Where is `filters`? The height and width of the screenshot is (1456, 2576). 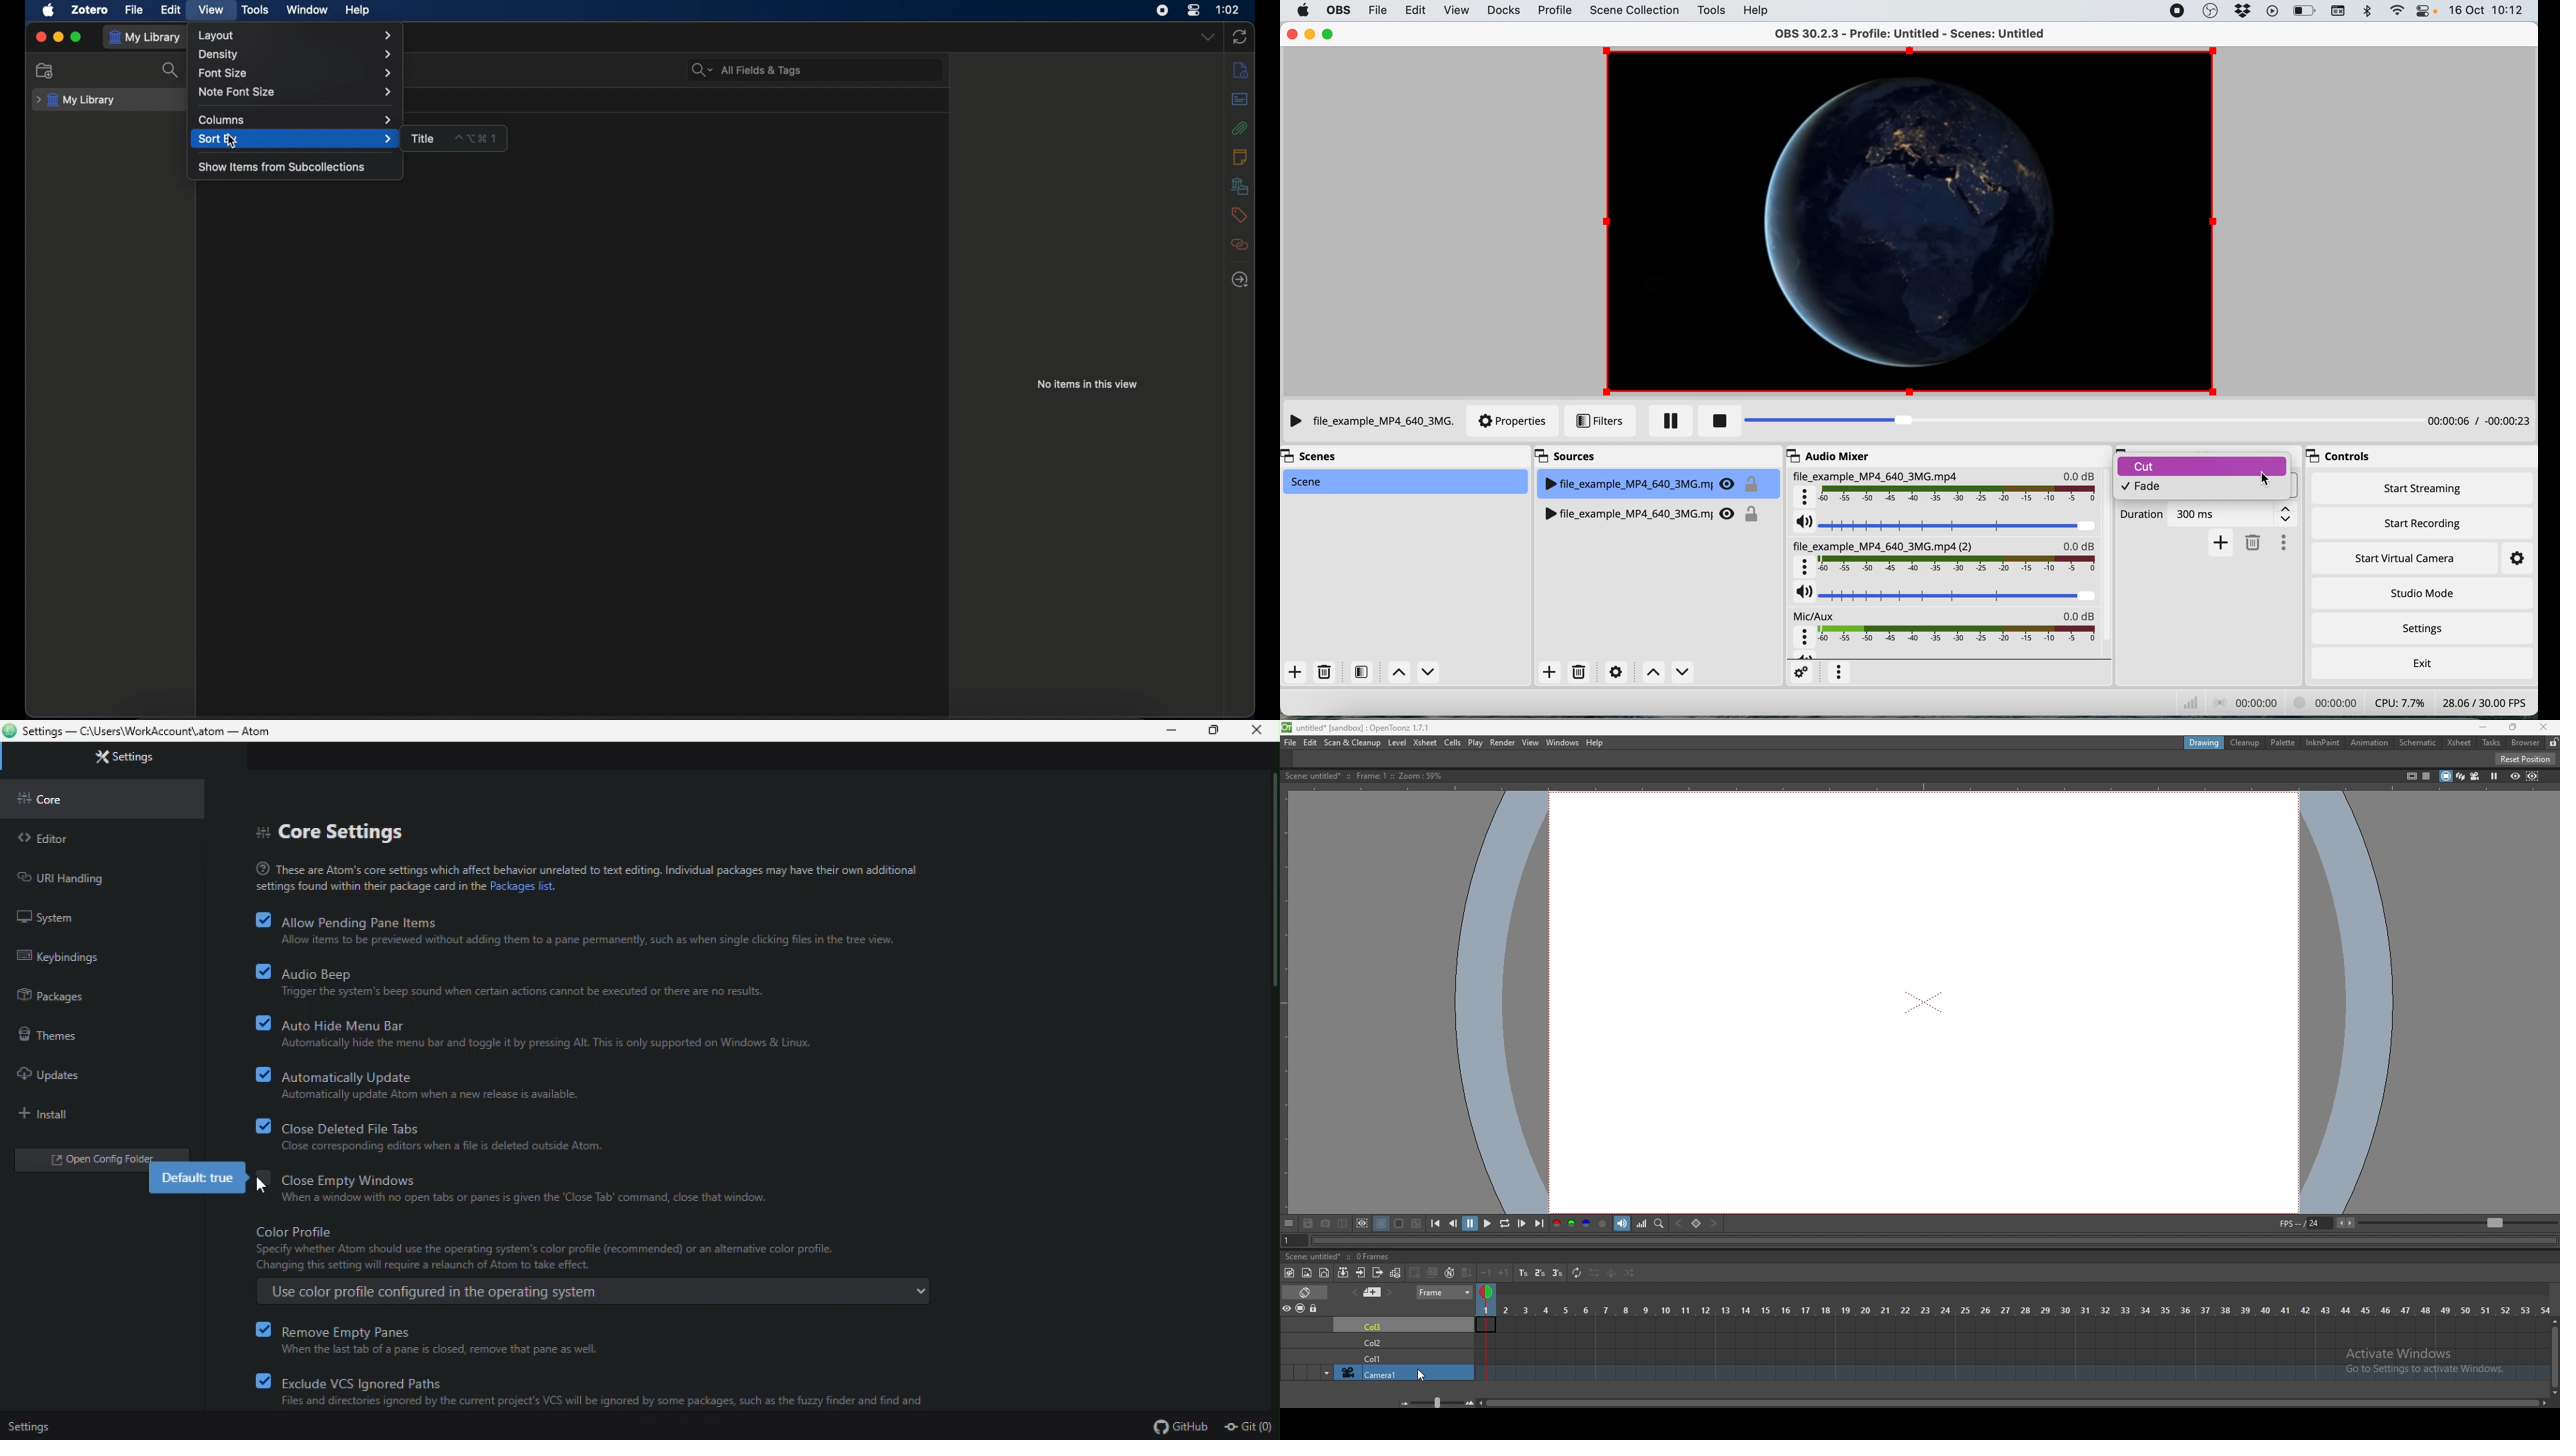 filters is located at coordinates (1360, 671).